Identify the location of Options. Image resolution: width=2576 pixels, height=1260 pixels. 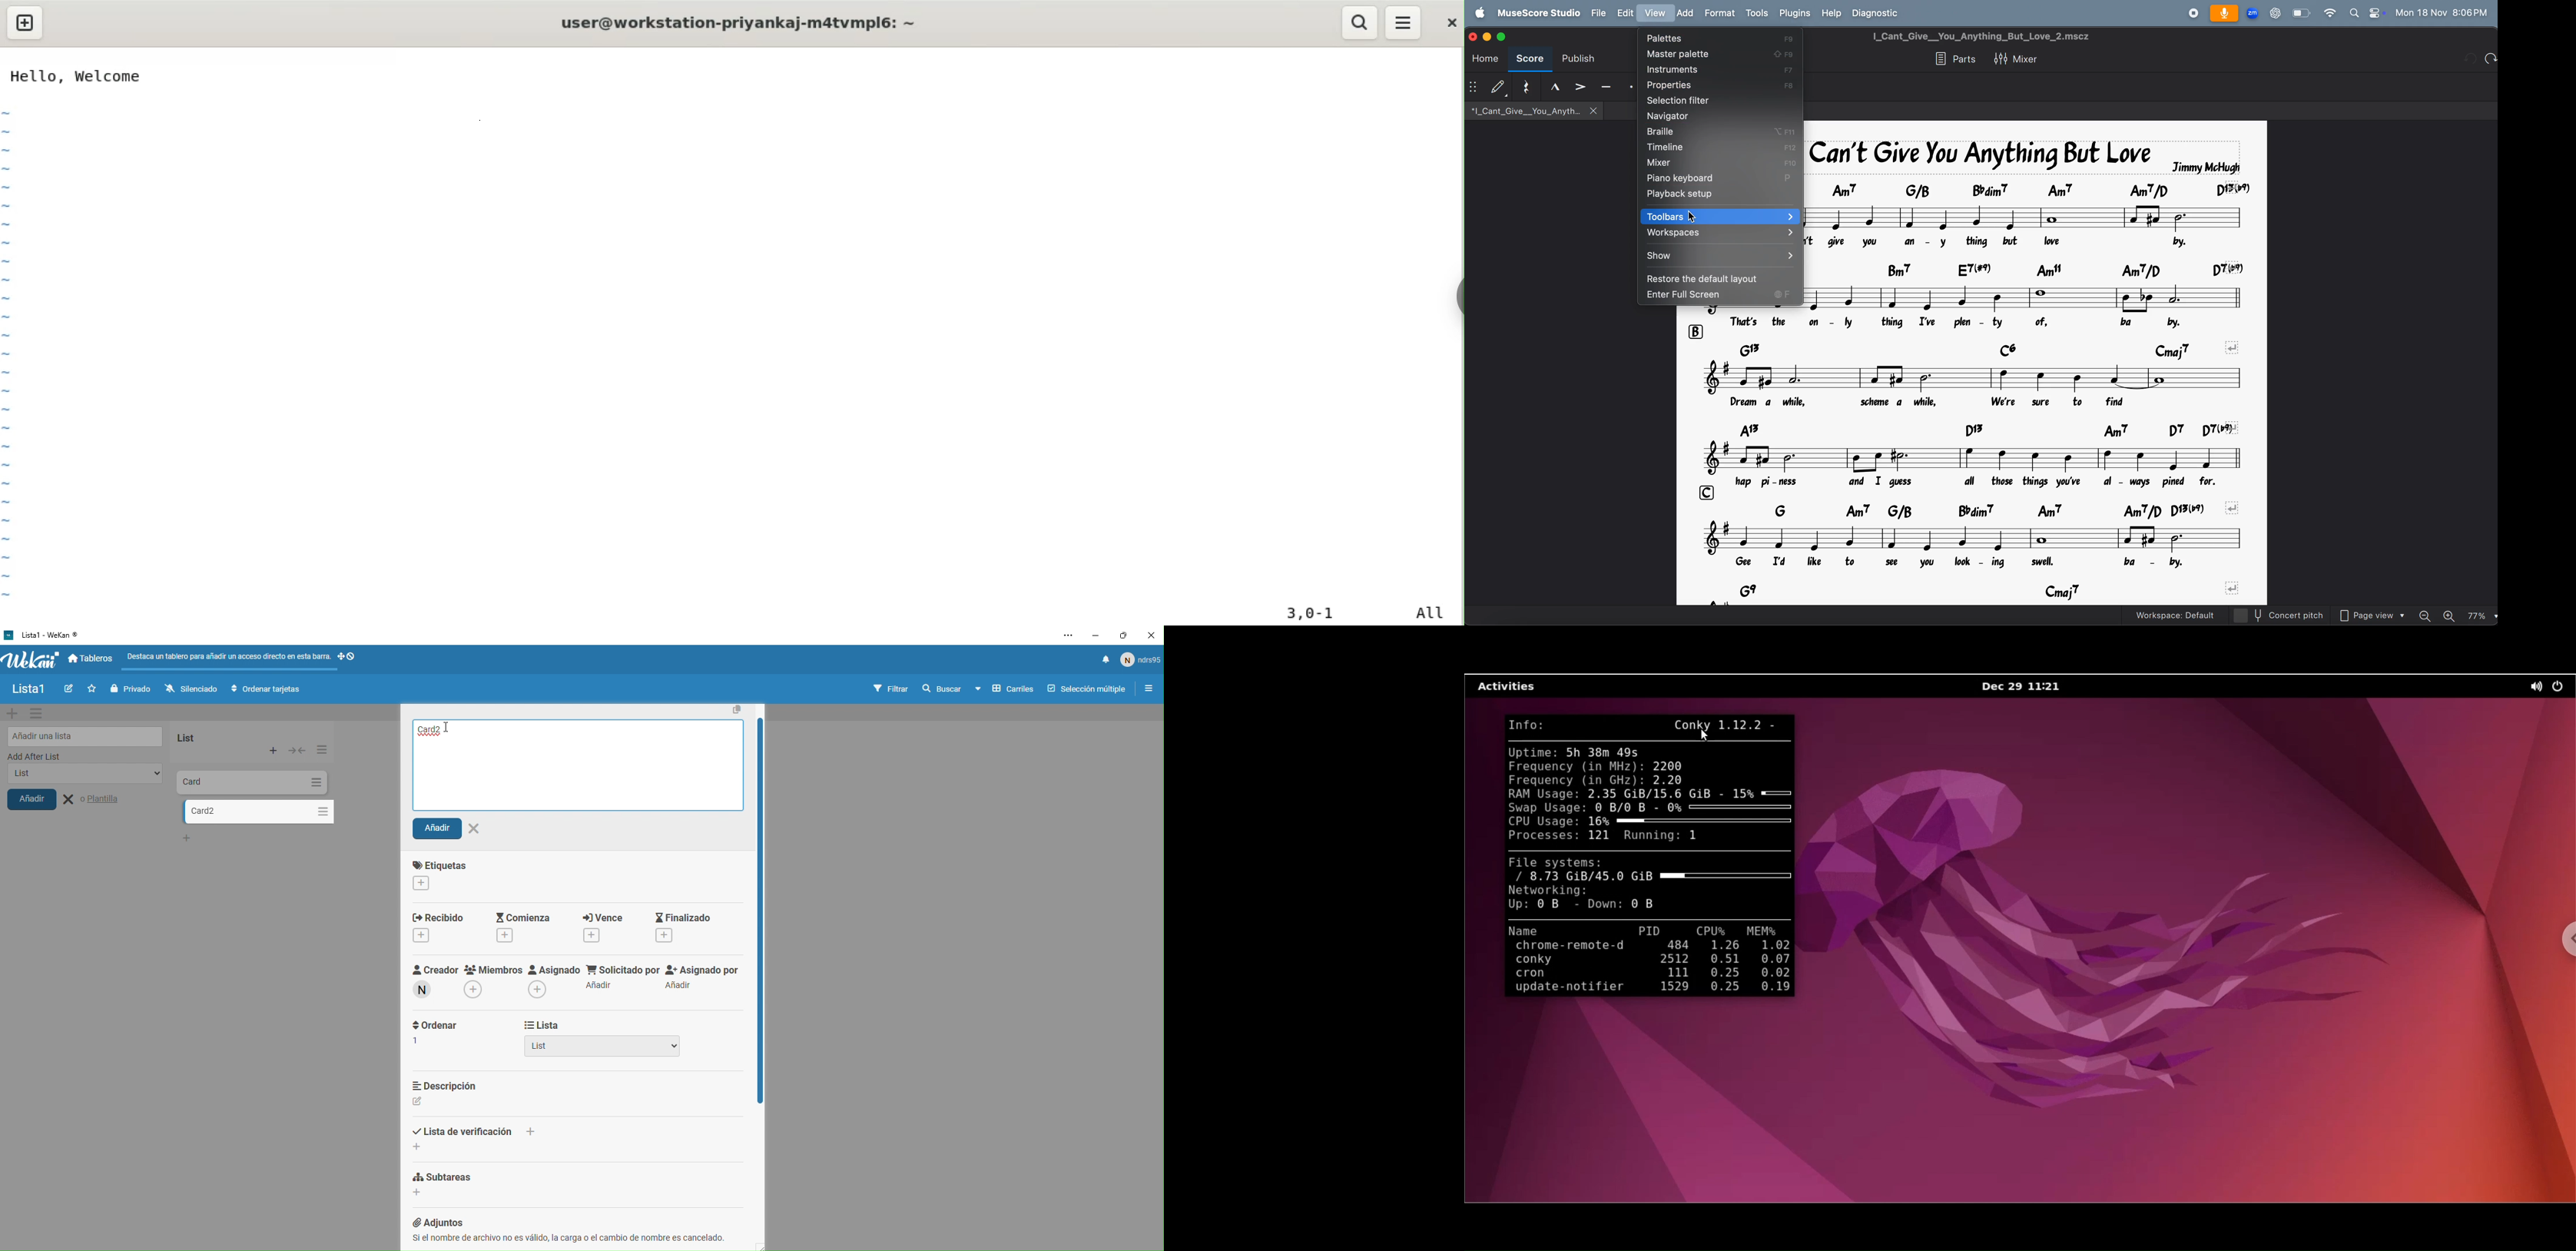
(320, 810).